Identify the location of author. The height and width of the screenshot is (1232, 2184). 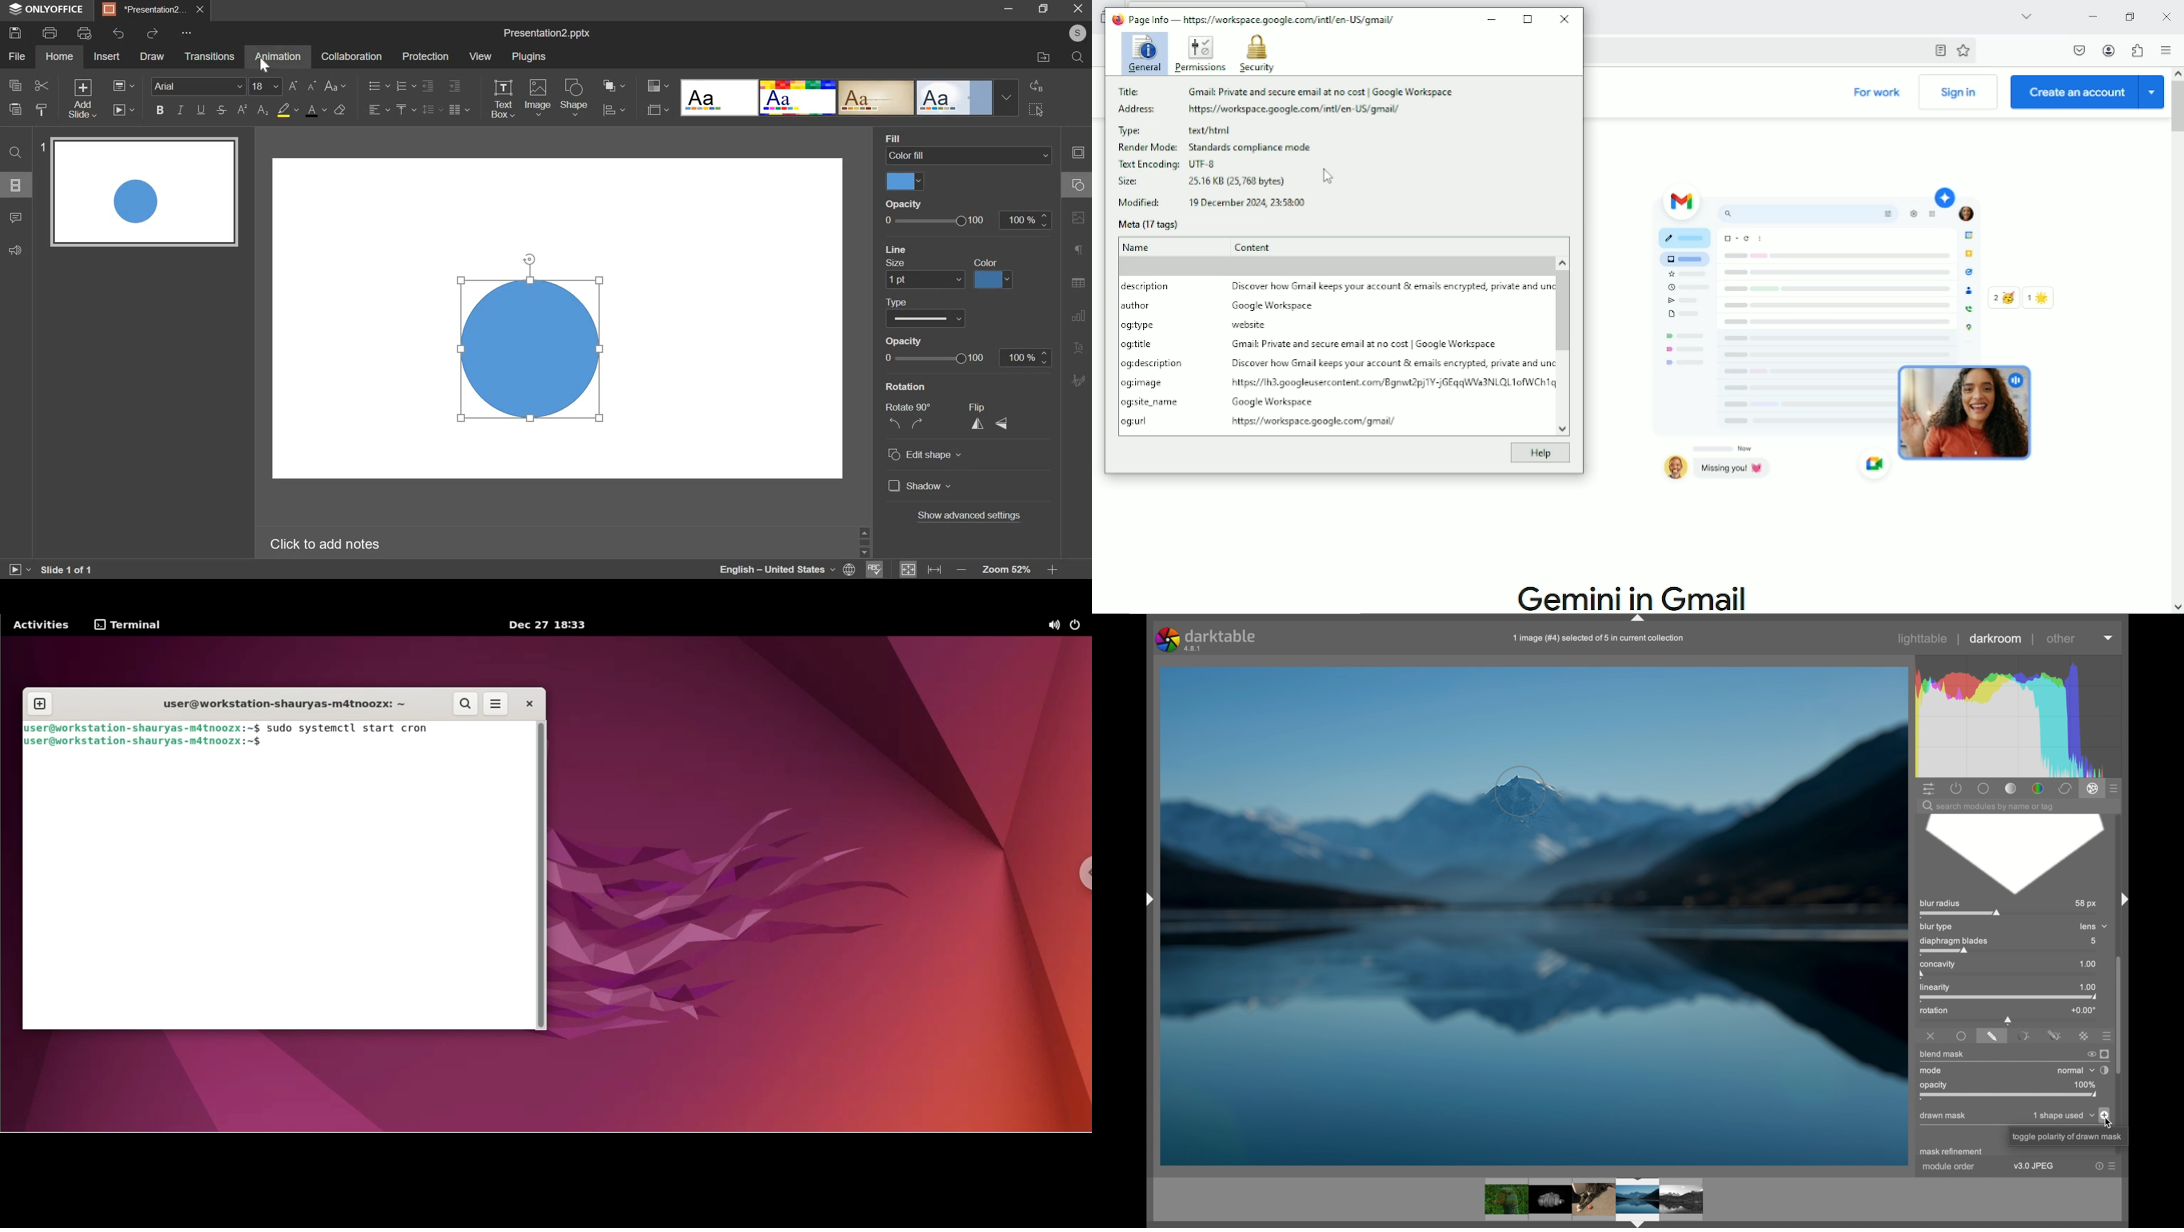
(1136, 306).